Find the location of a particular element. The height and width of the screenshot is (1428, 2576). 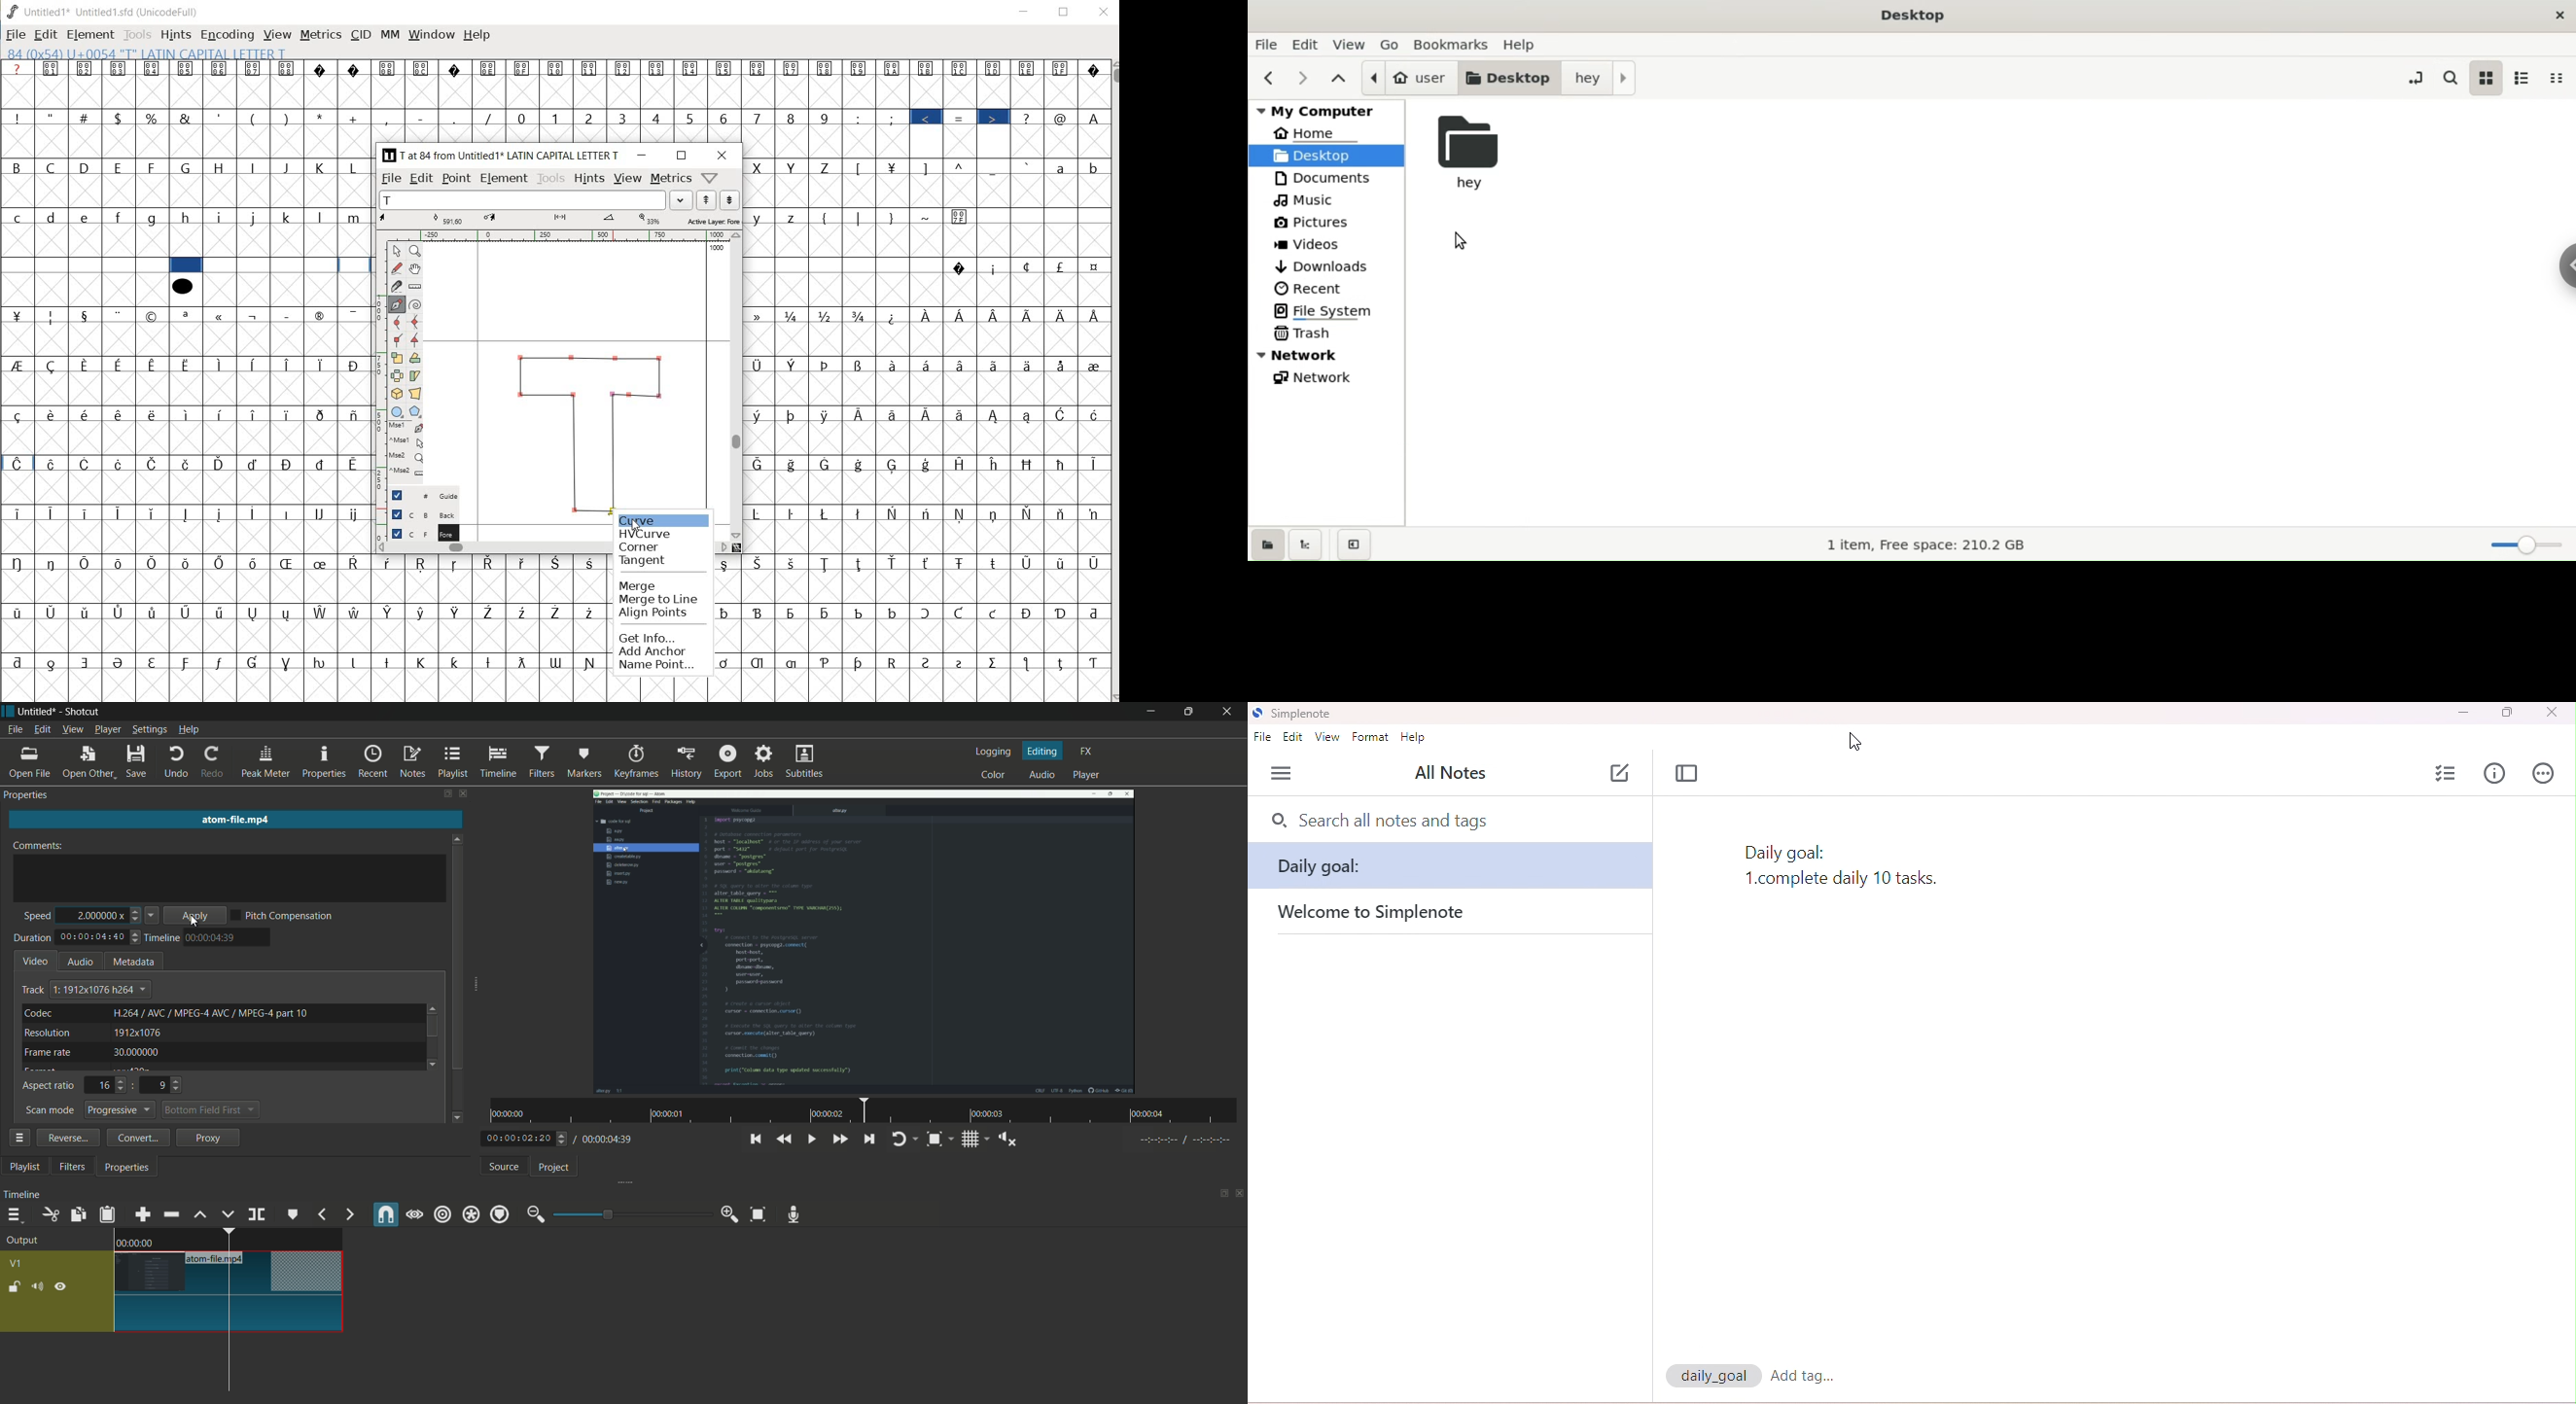

> is located at coordinates (995, 118).